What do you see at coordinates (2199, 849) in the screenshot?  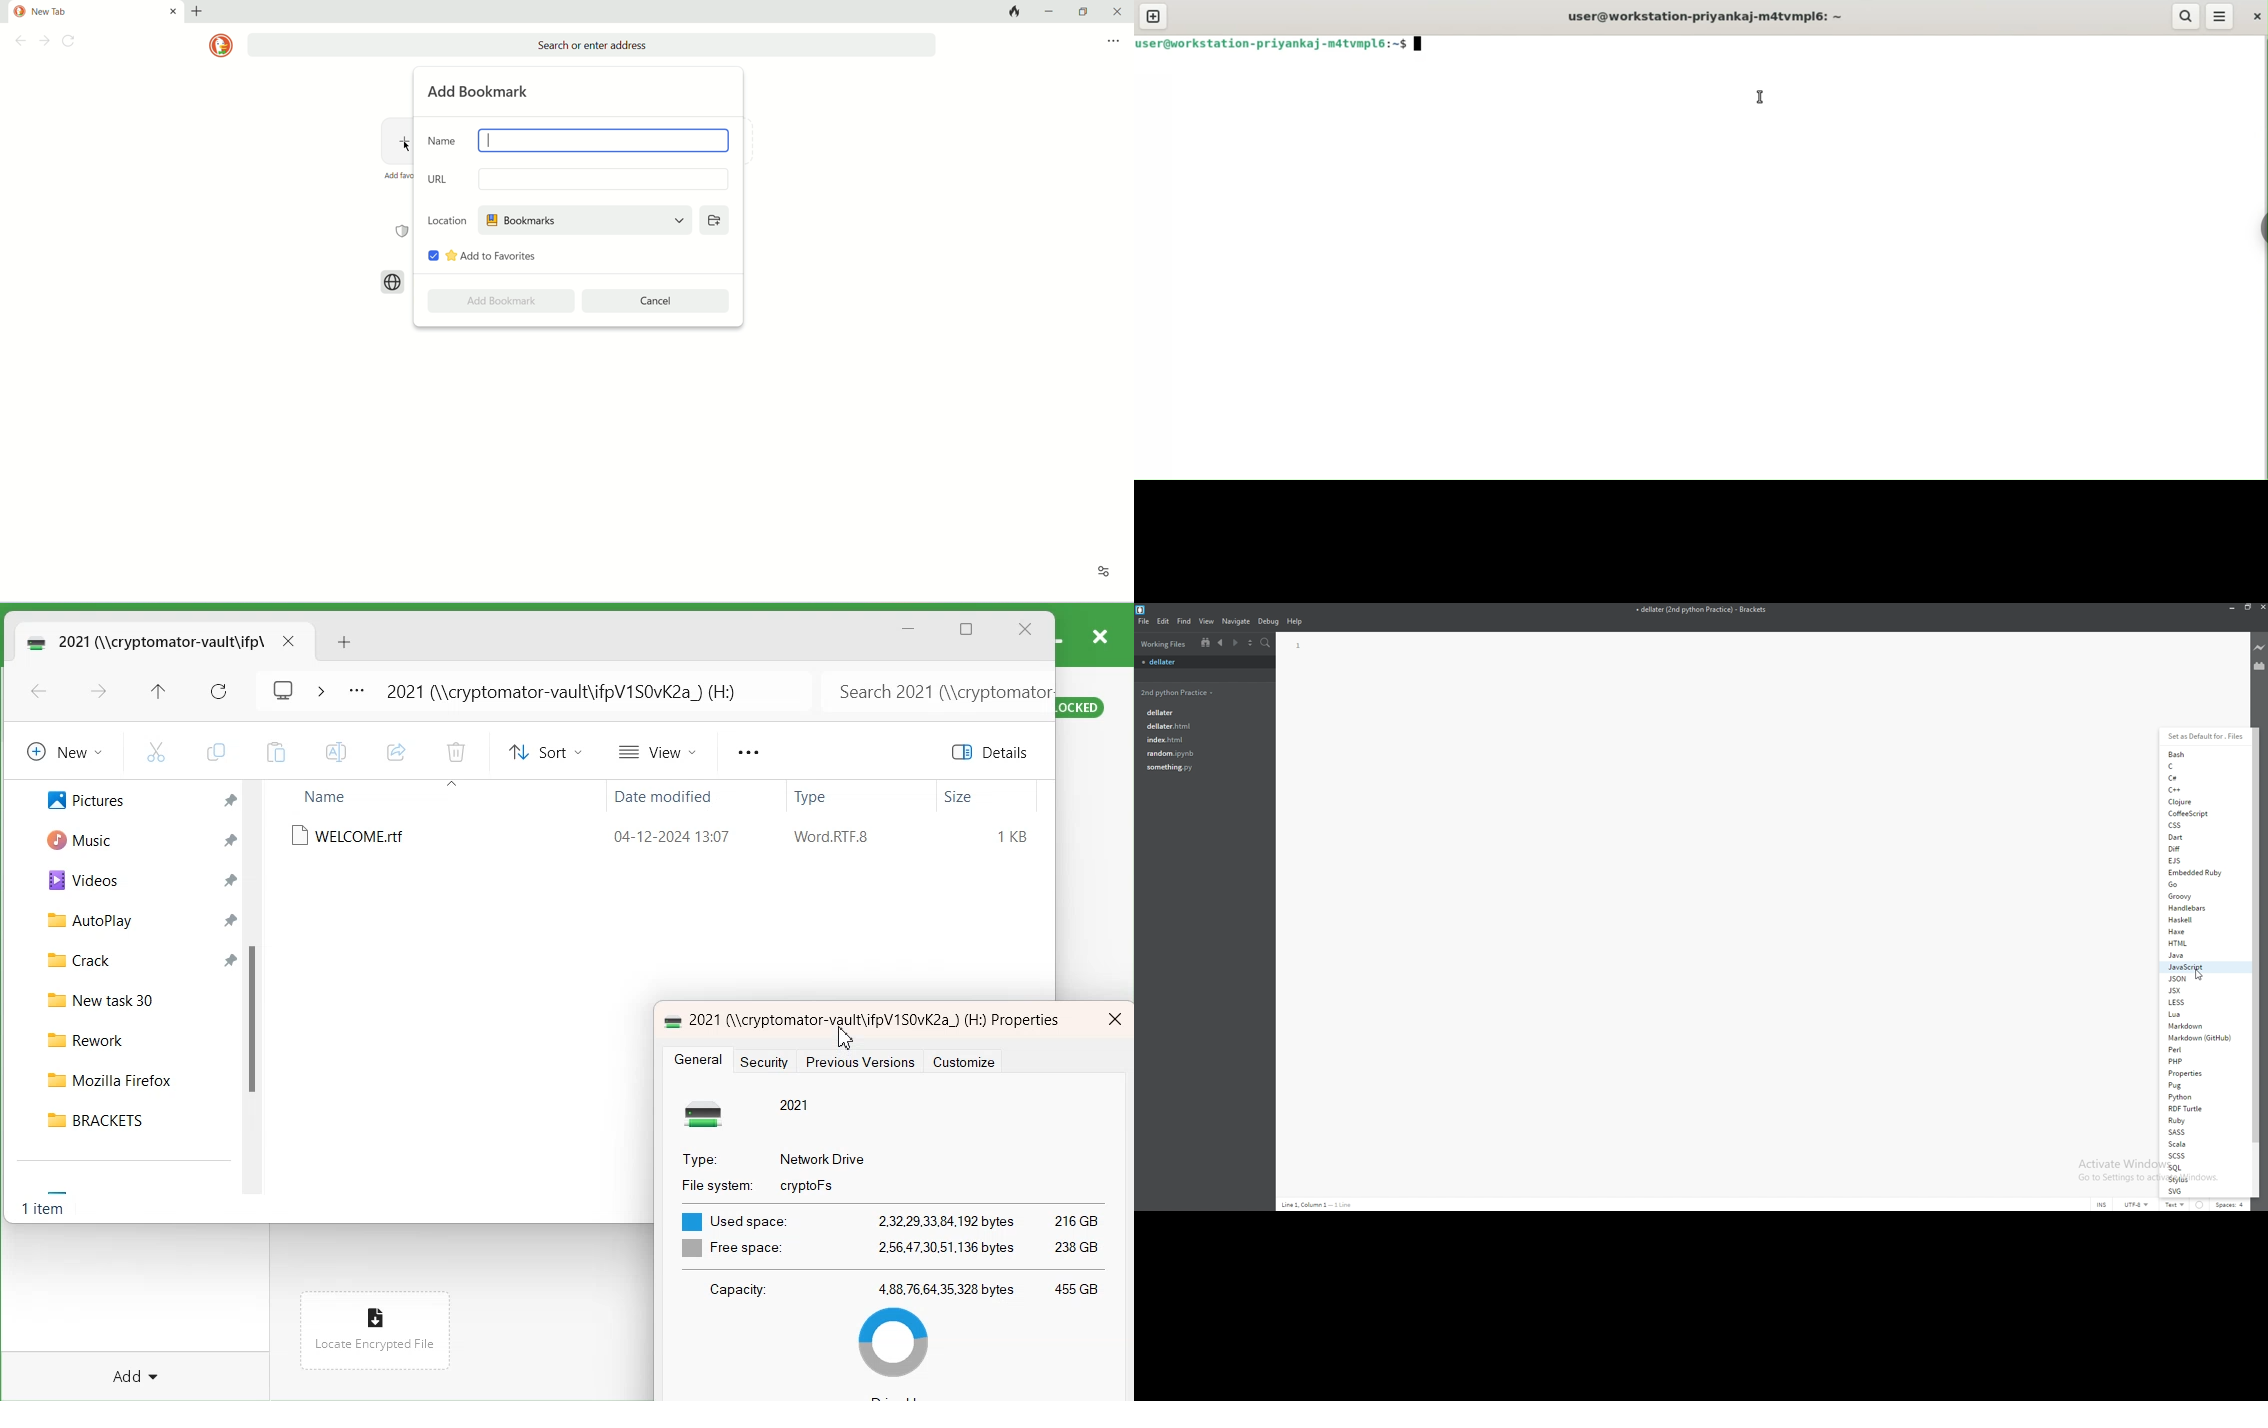 I see `diff` at bounding box center [2199, 849].